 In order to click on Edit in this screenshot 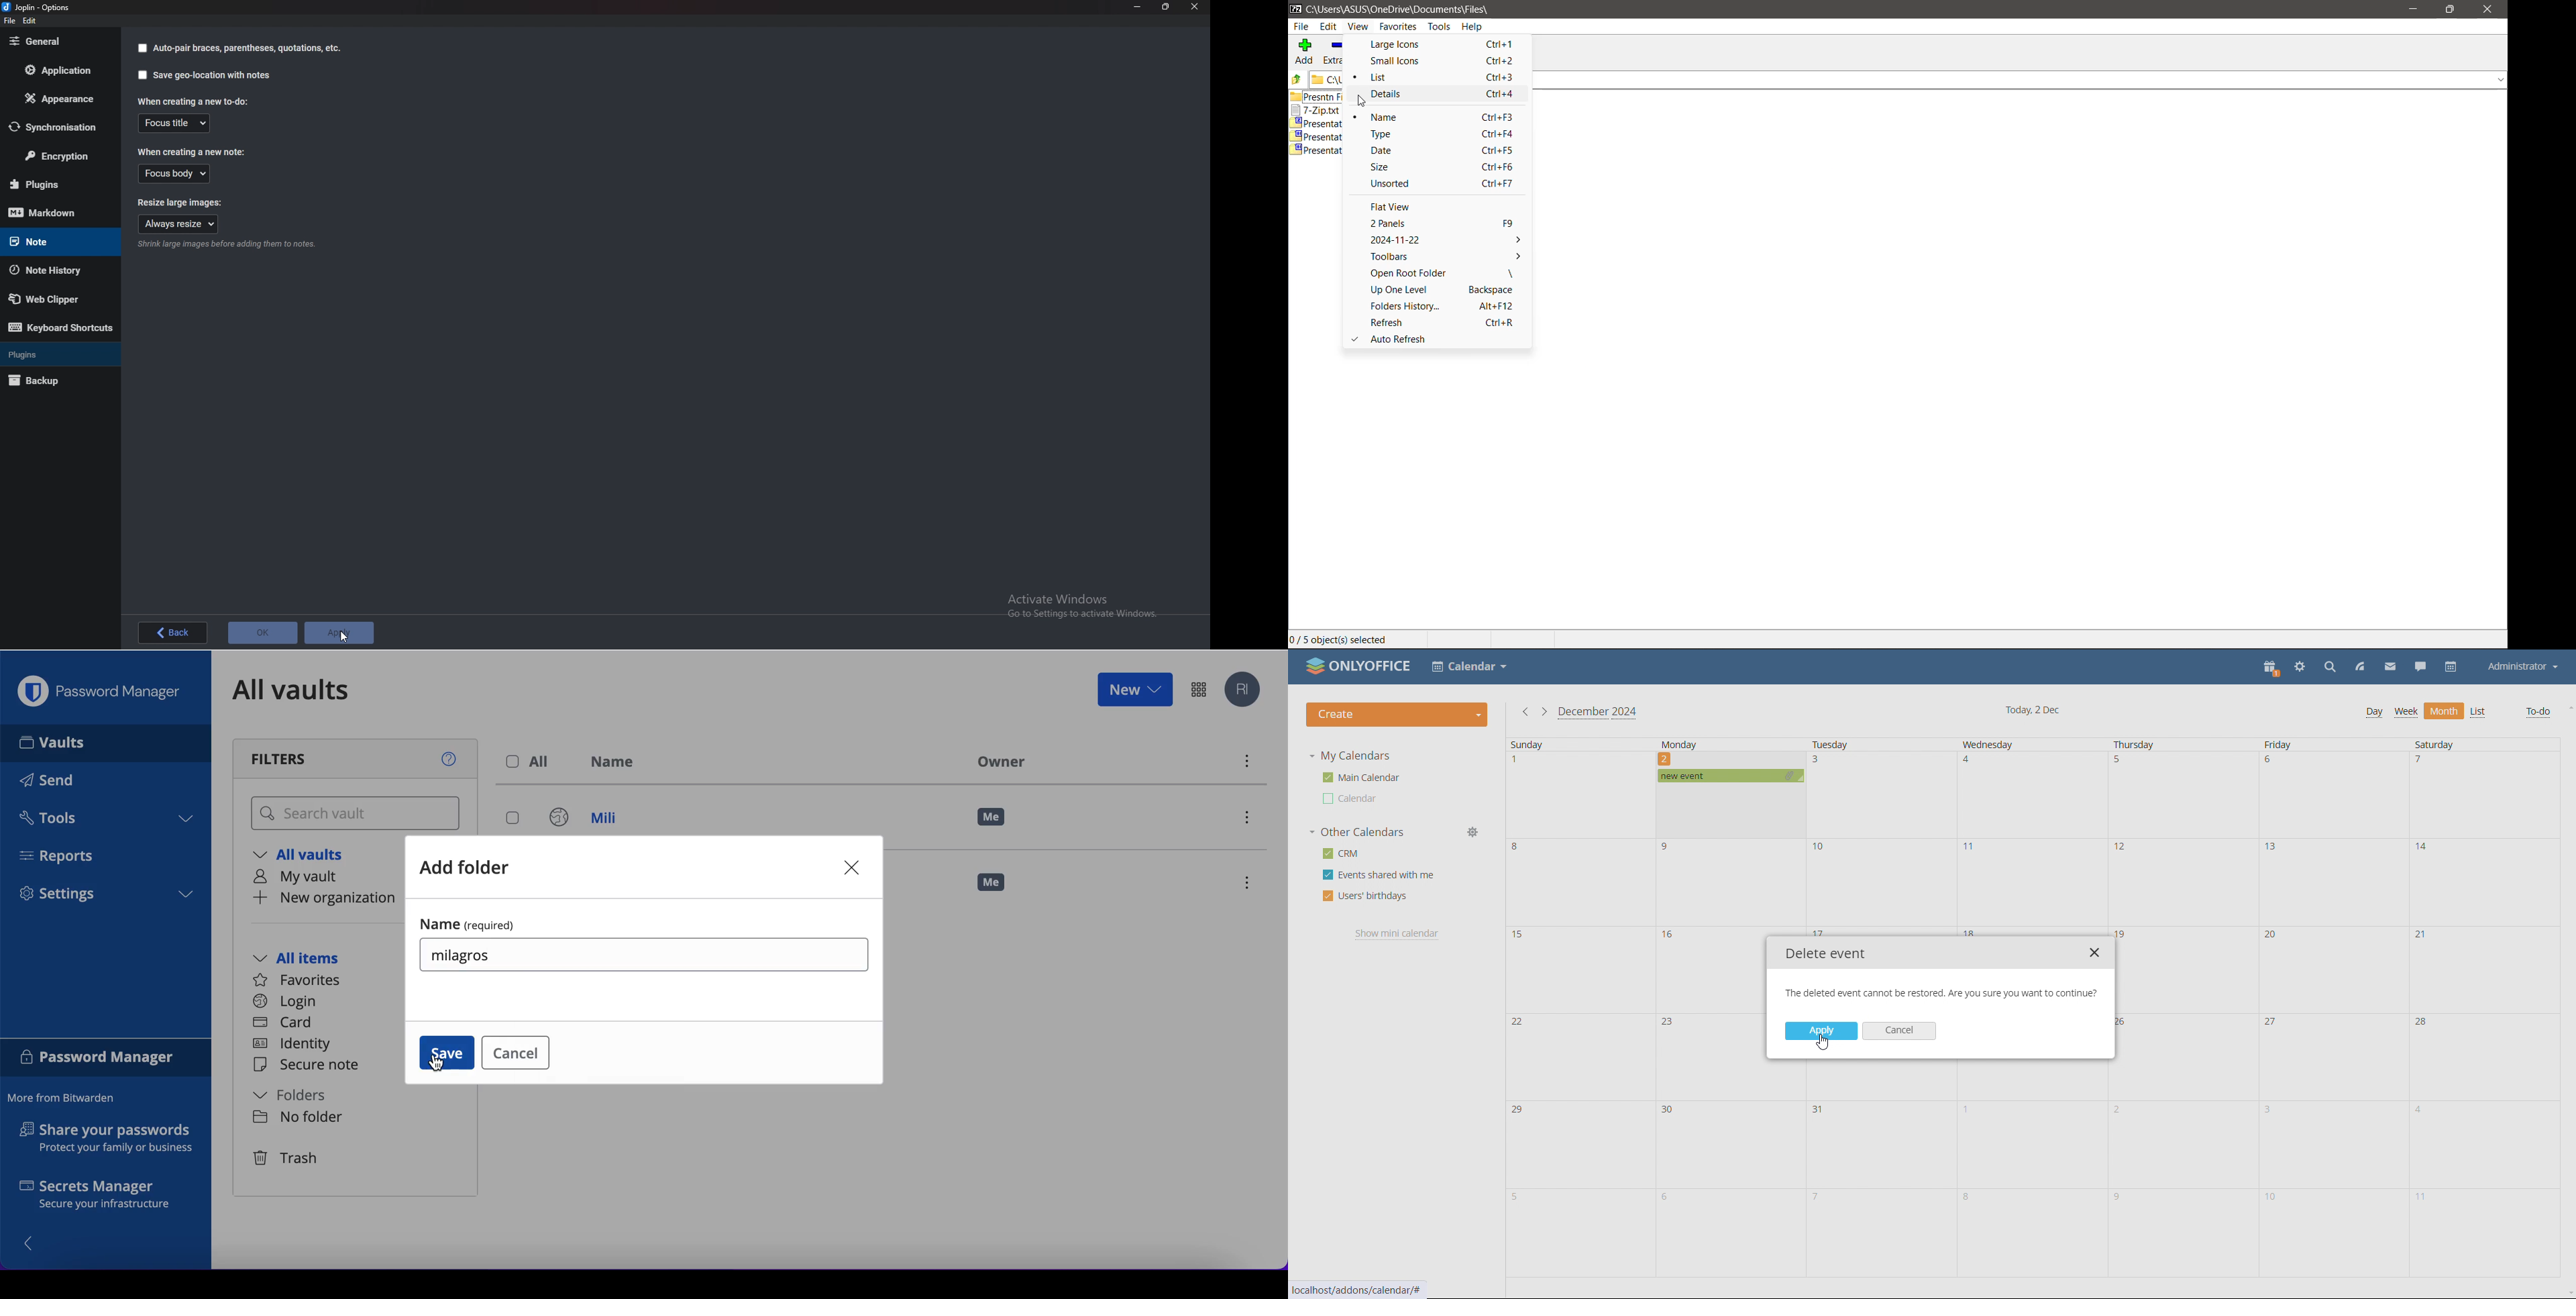, I will do `click(30, 21)`.